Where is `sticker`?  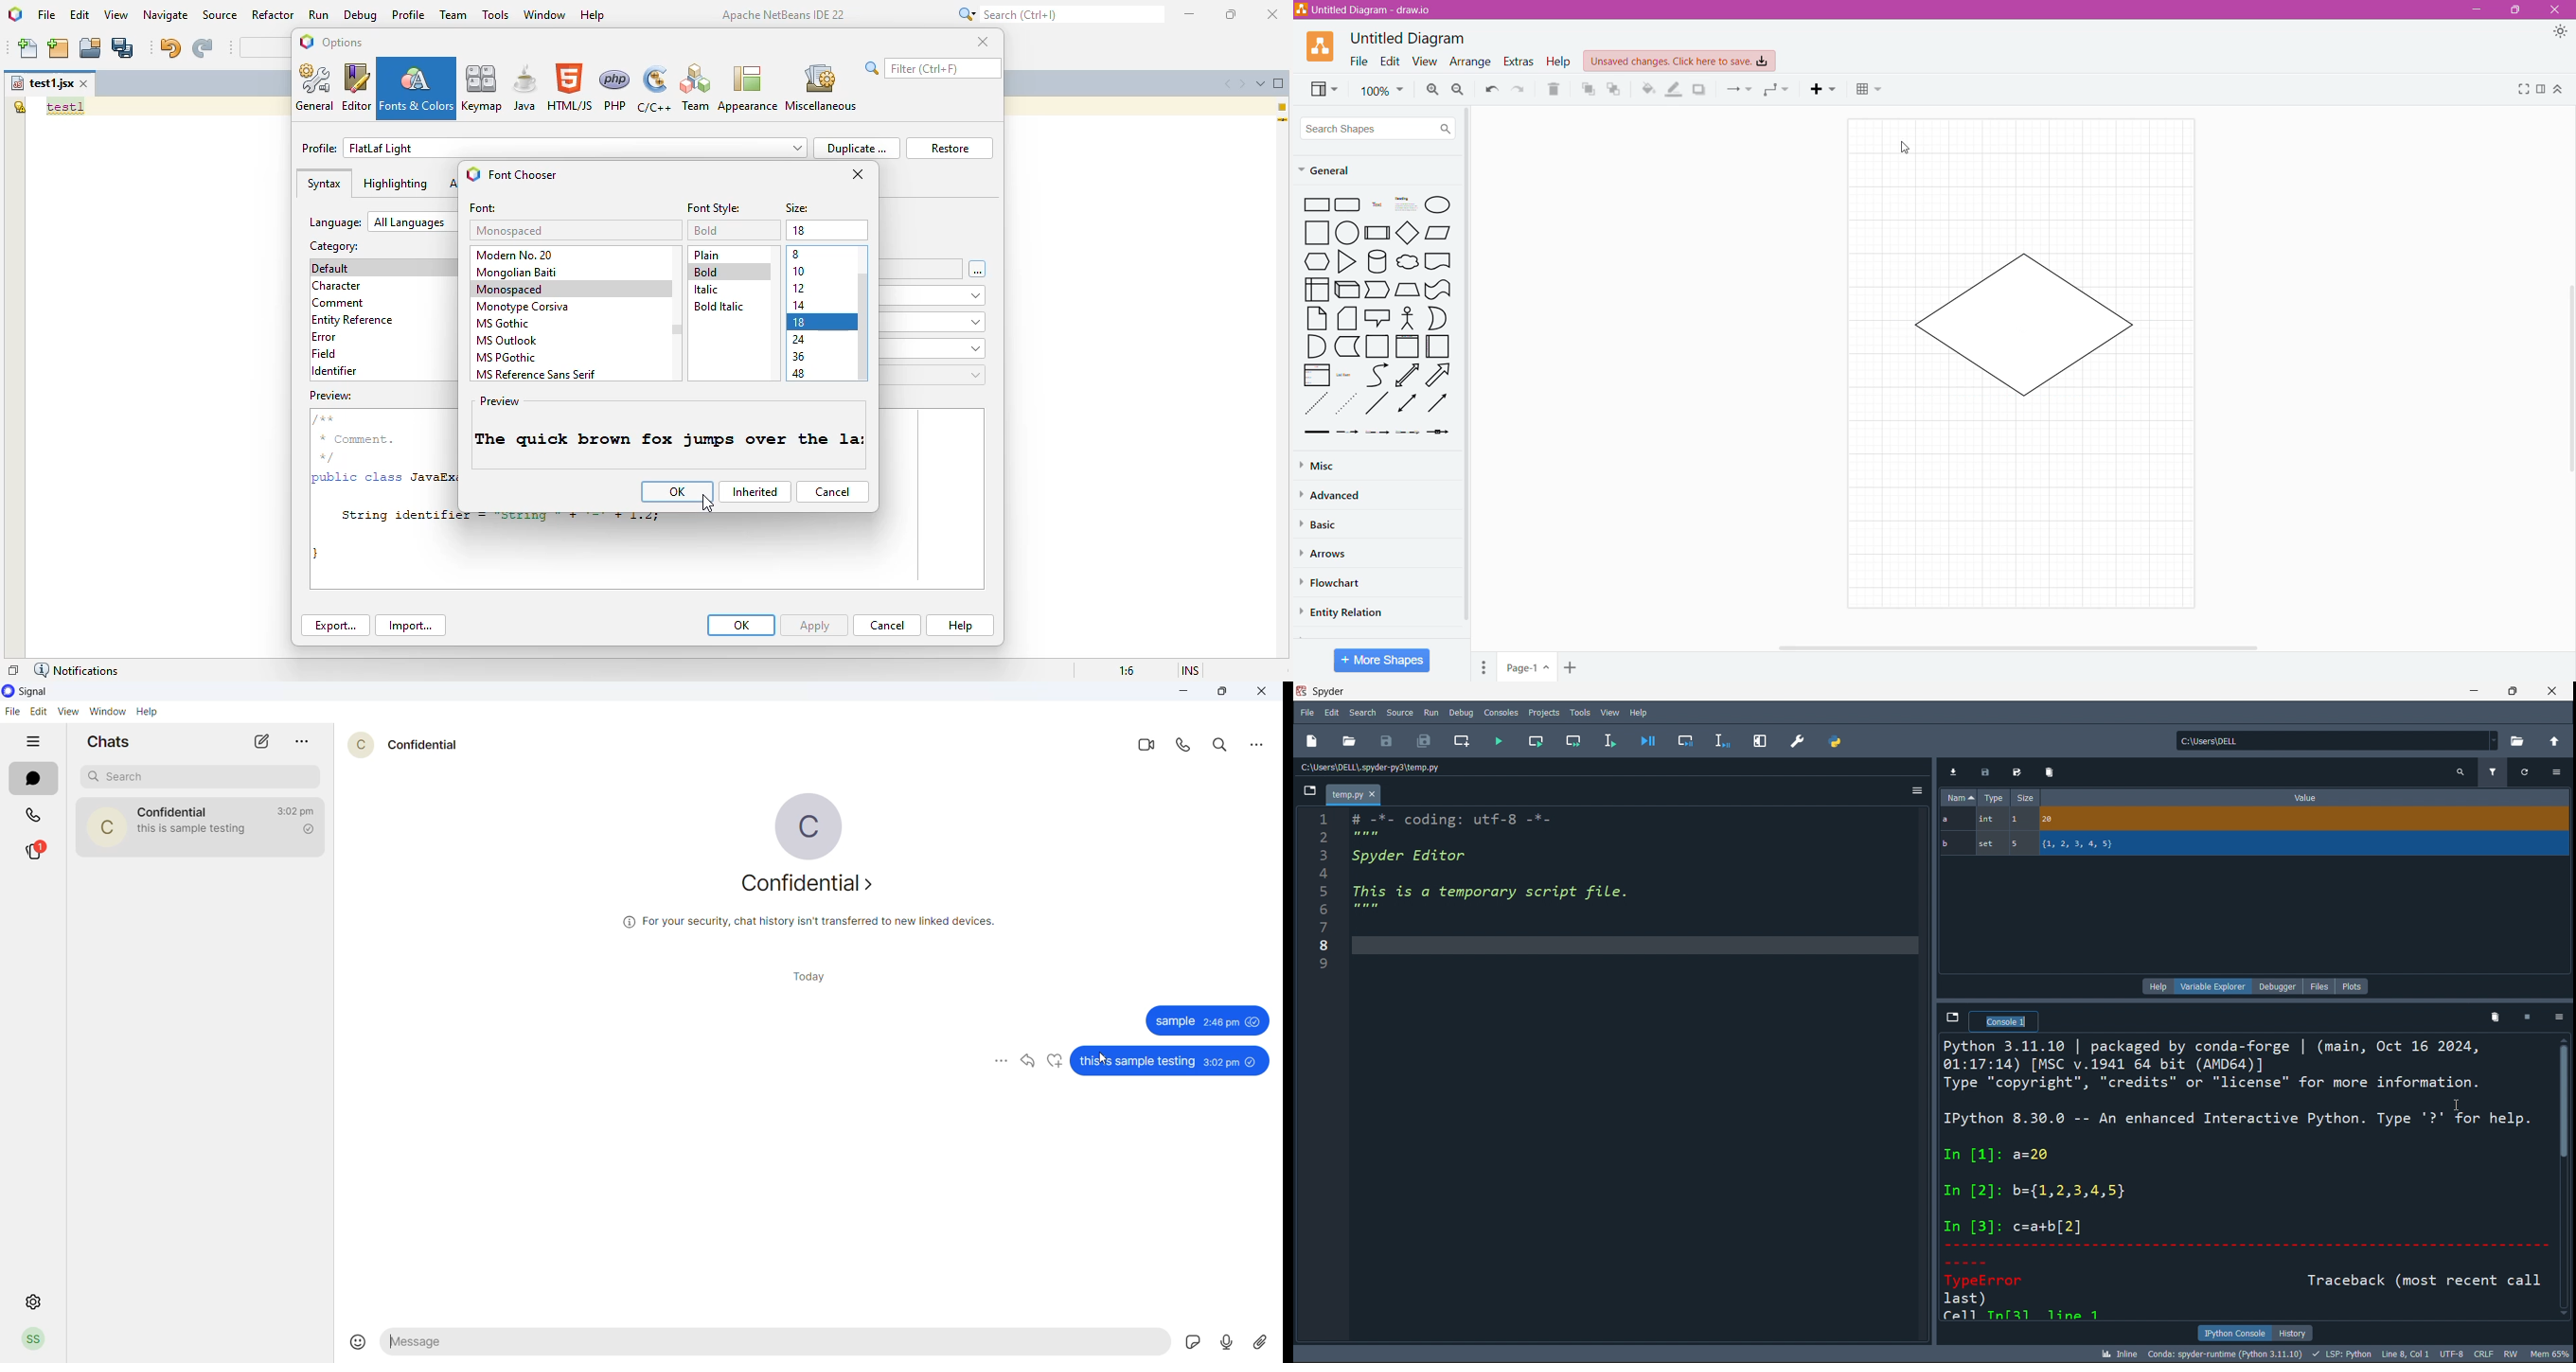 sticker is located at coordinates (1190, 1343).